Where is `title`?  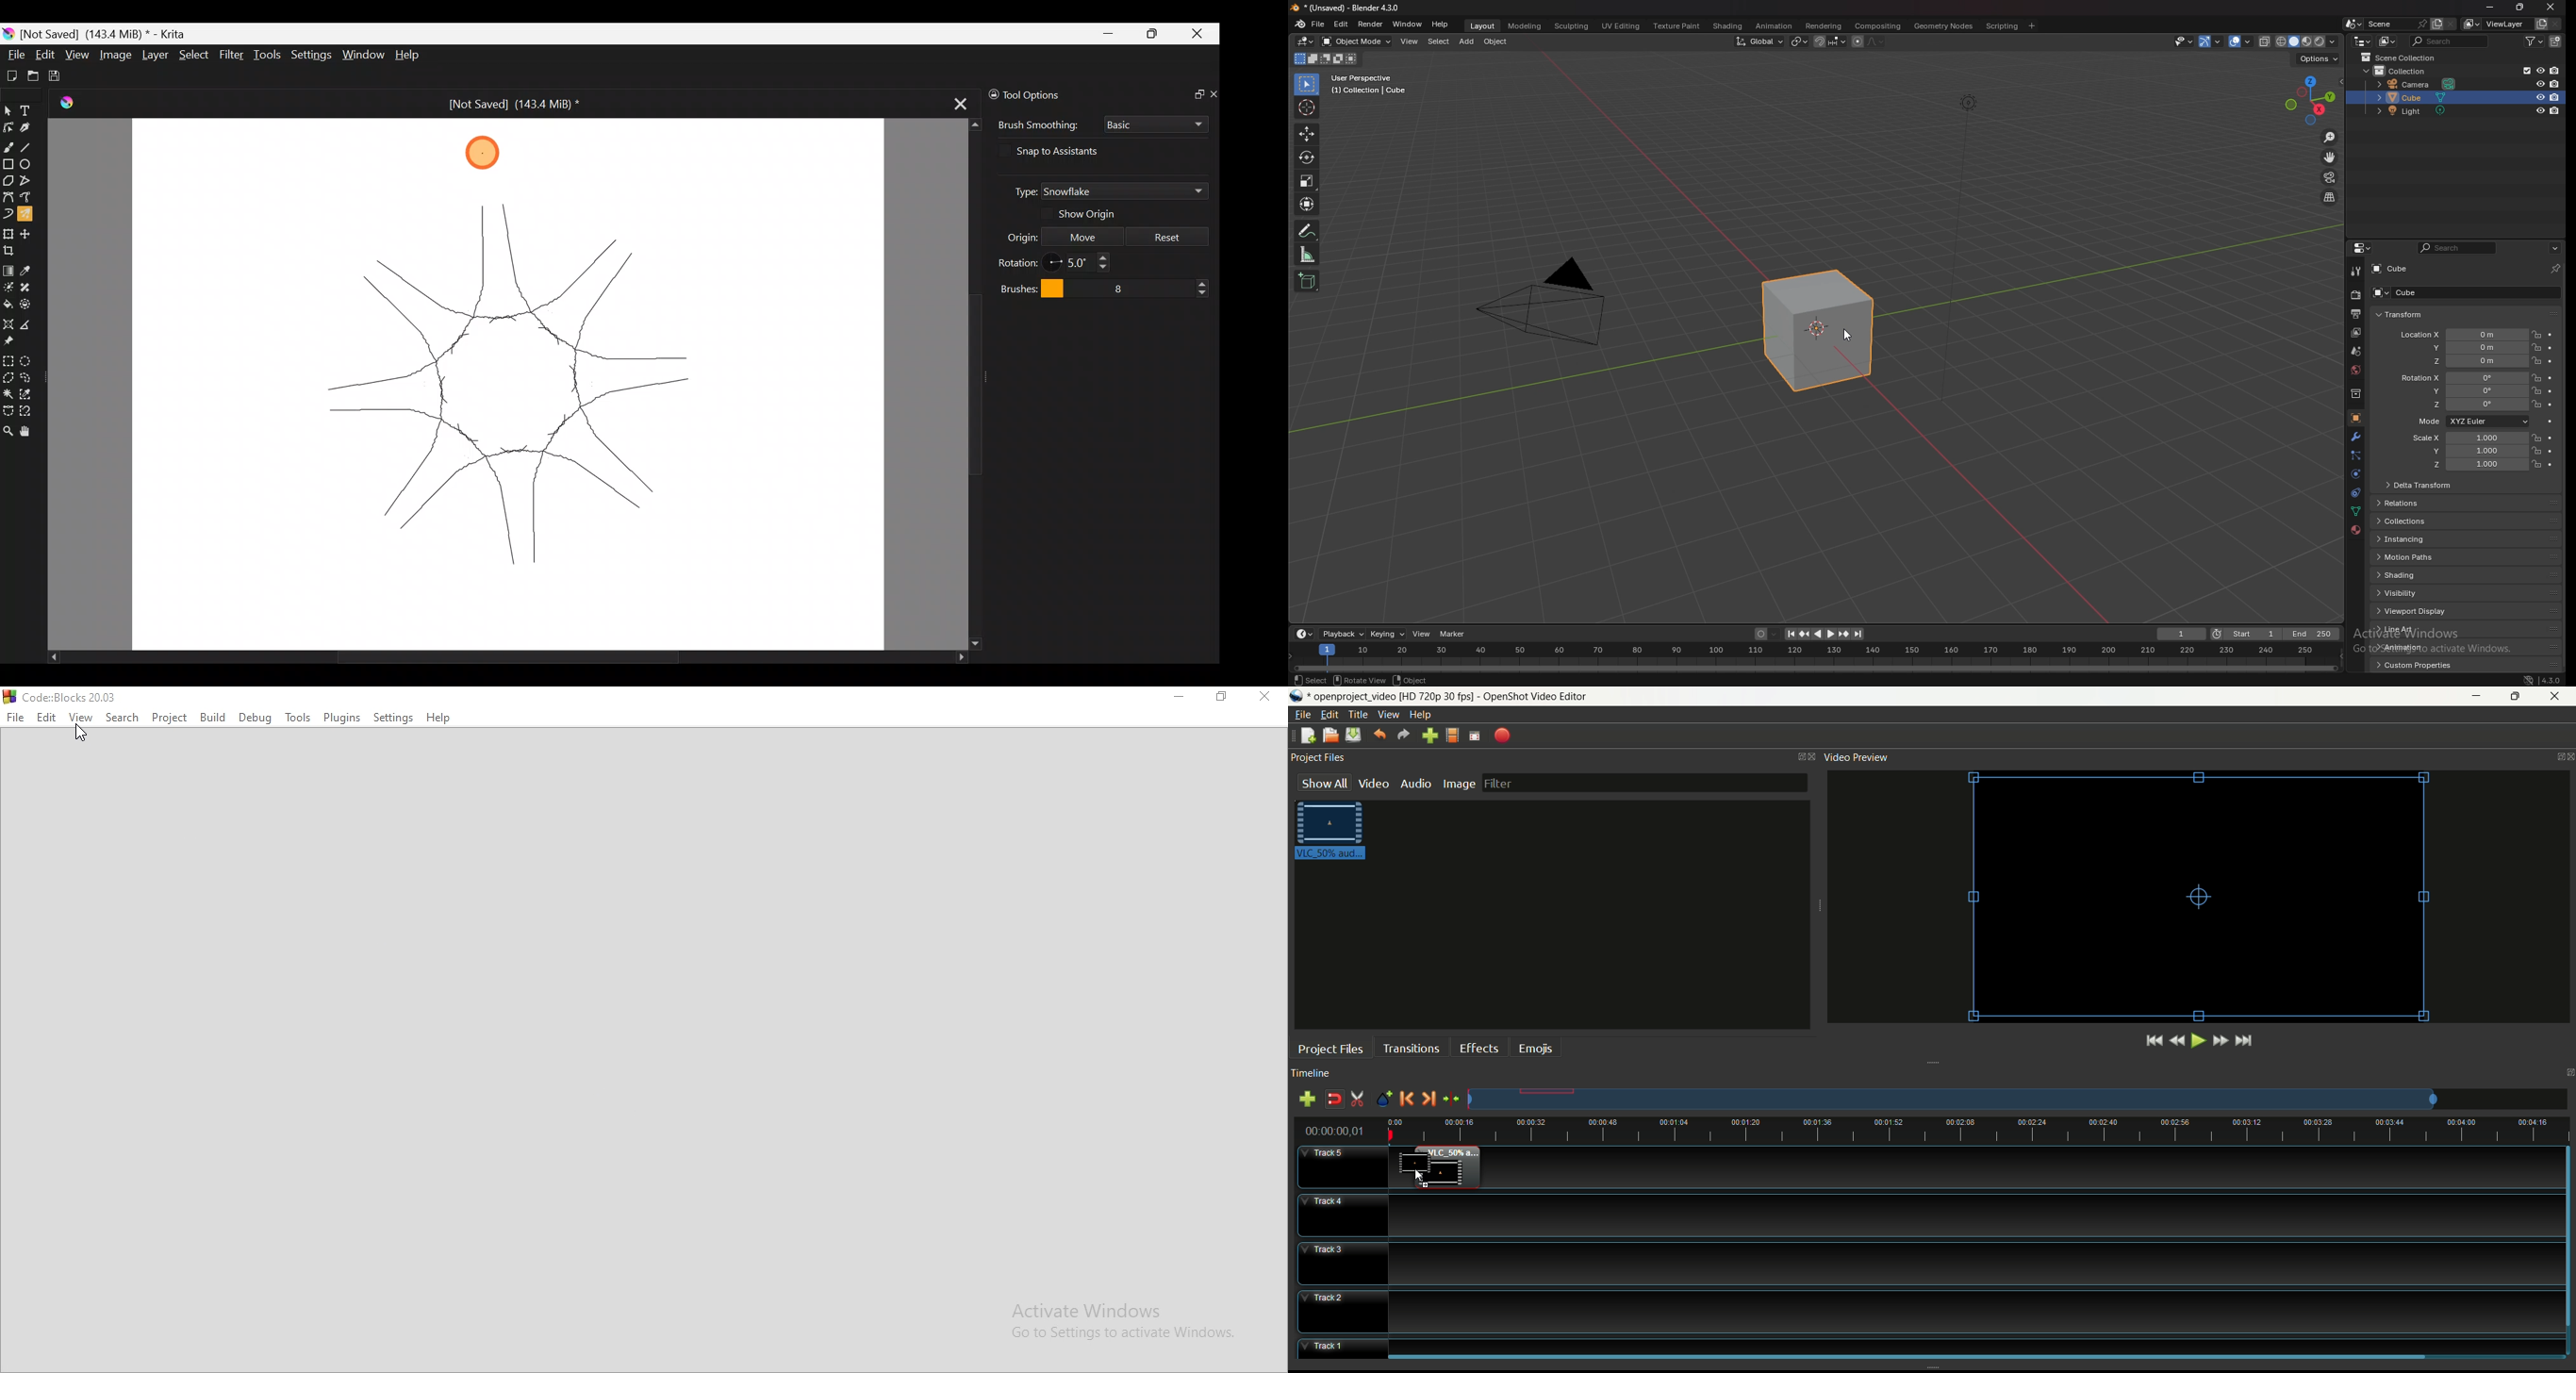 title is located at coordinates (1357, 715).